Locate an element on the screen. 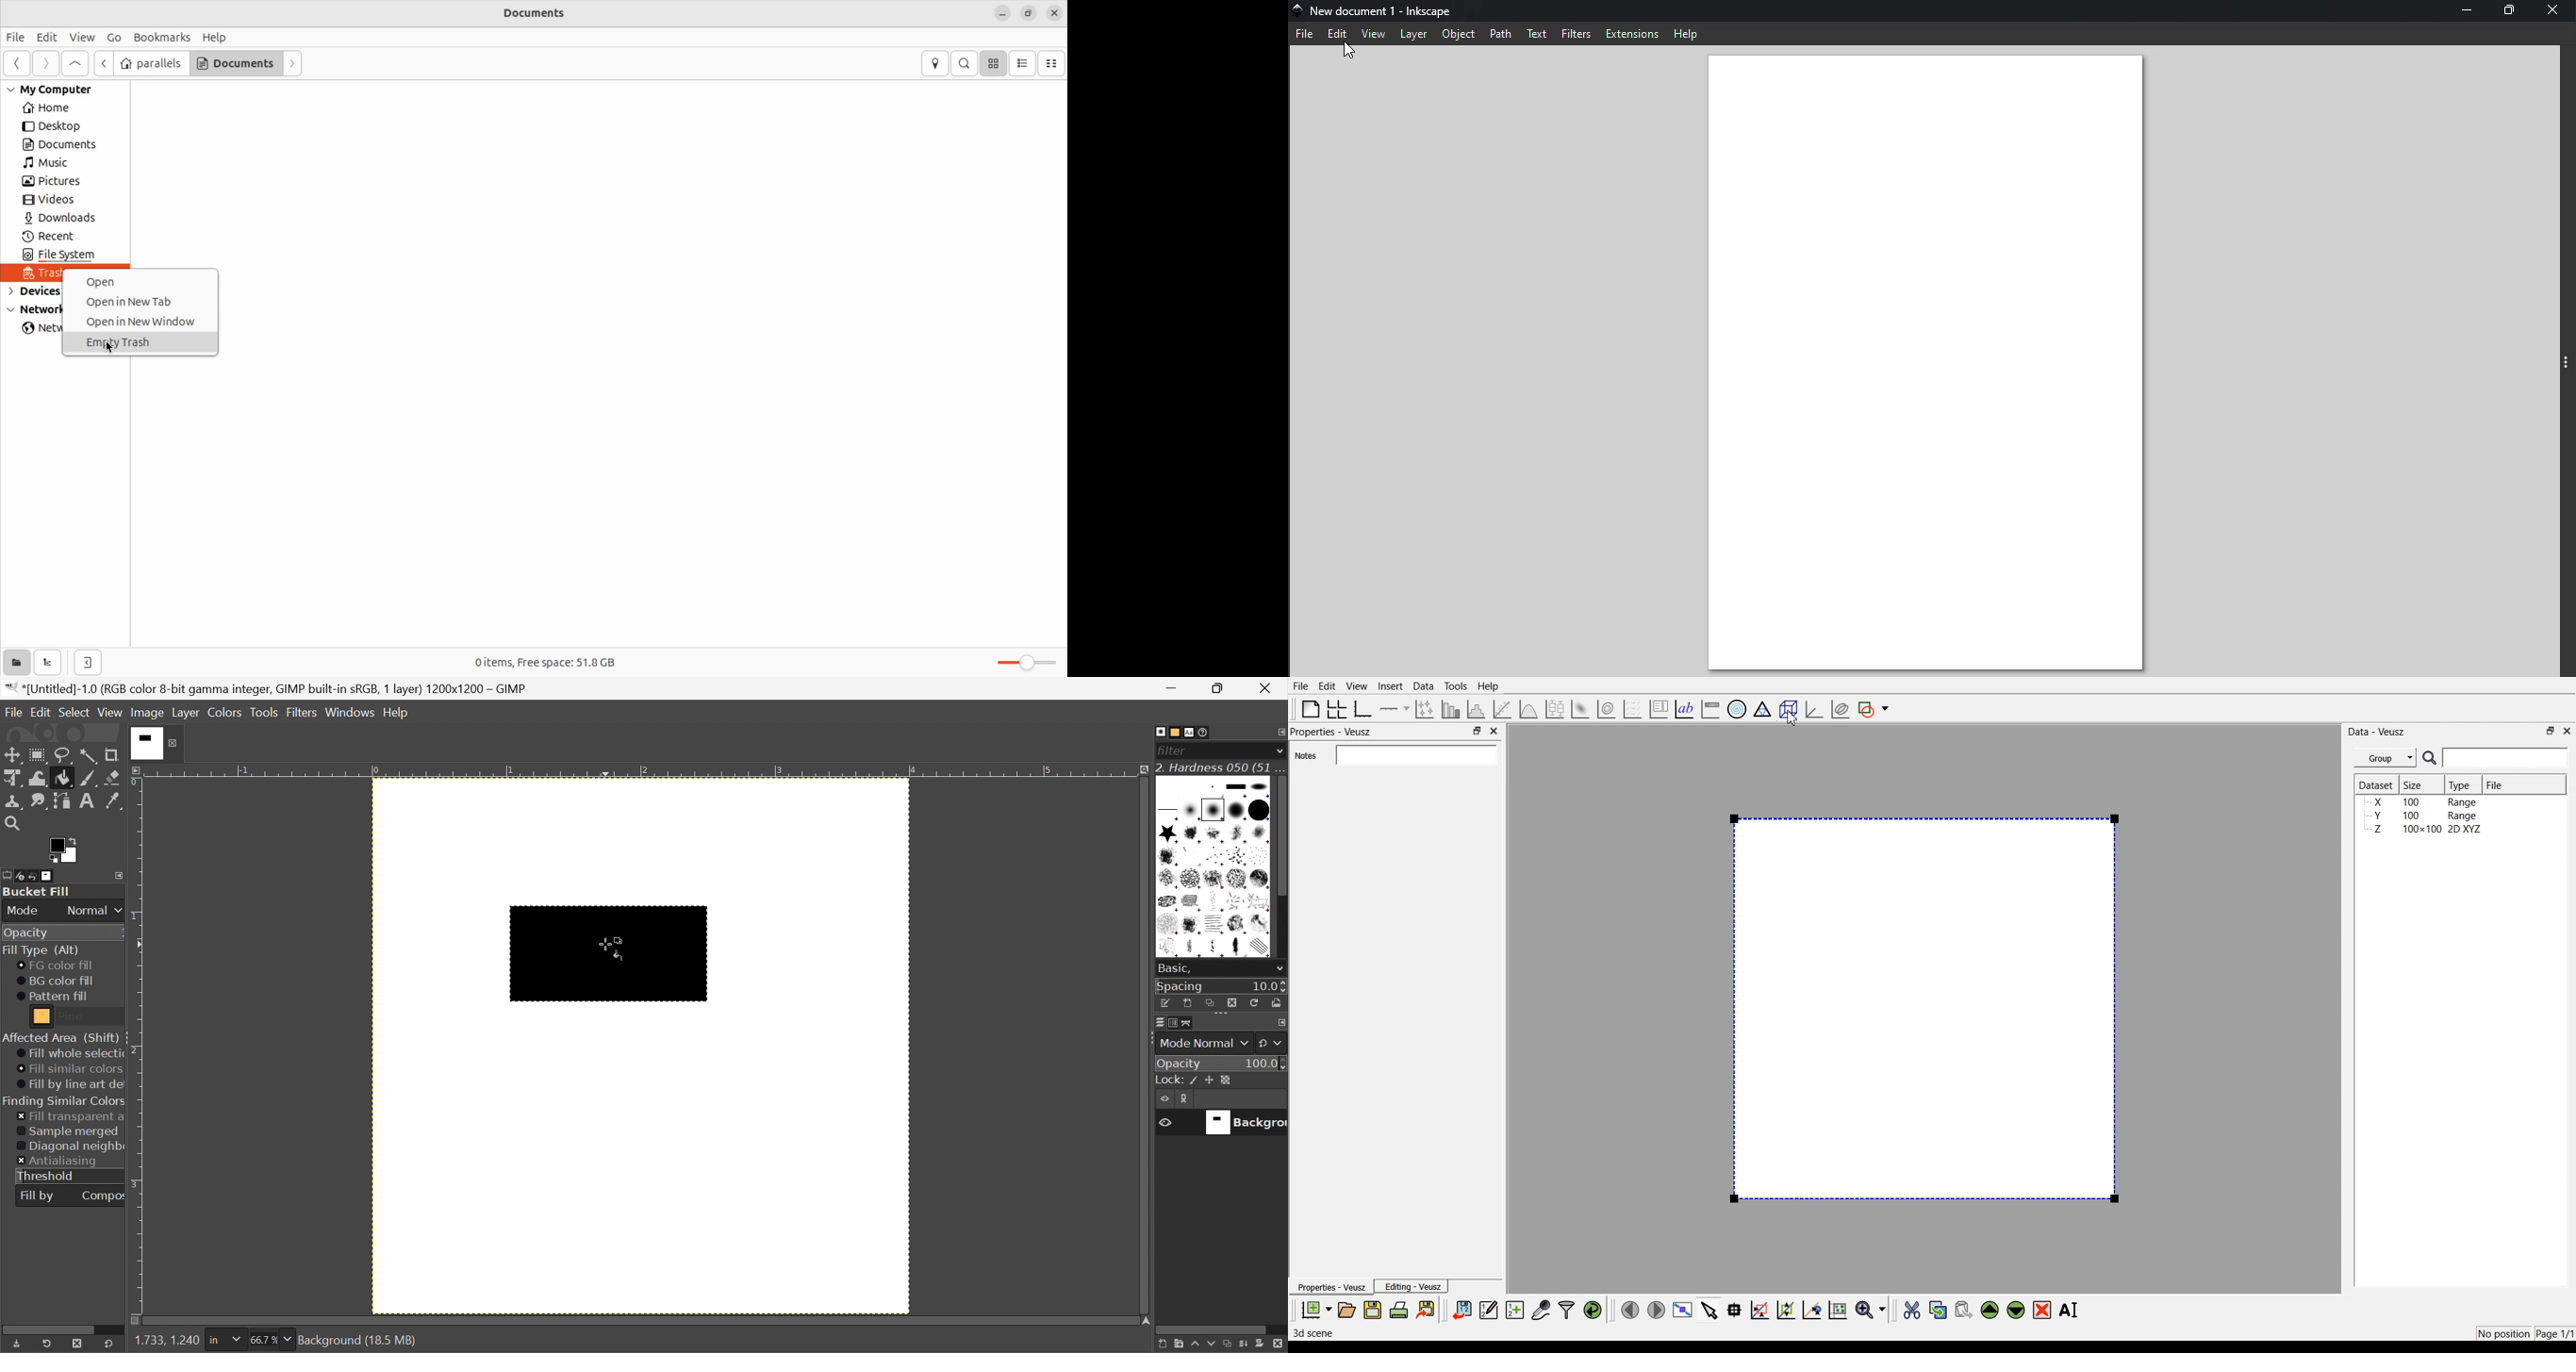 The image size is (2576, 1372). Pencil 03 is located at coordinates (1240, 948).